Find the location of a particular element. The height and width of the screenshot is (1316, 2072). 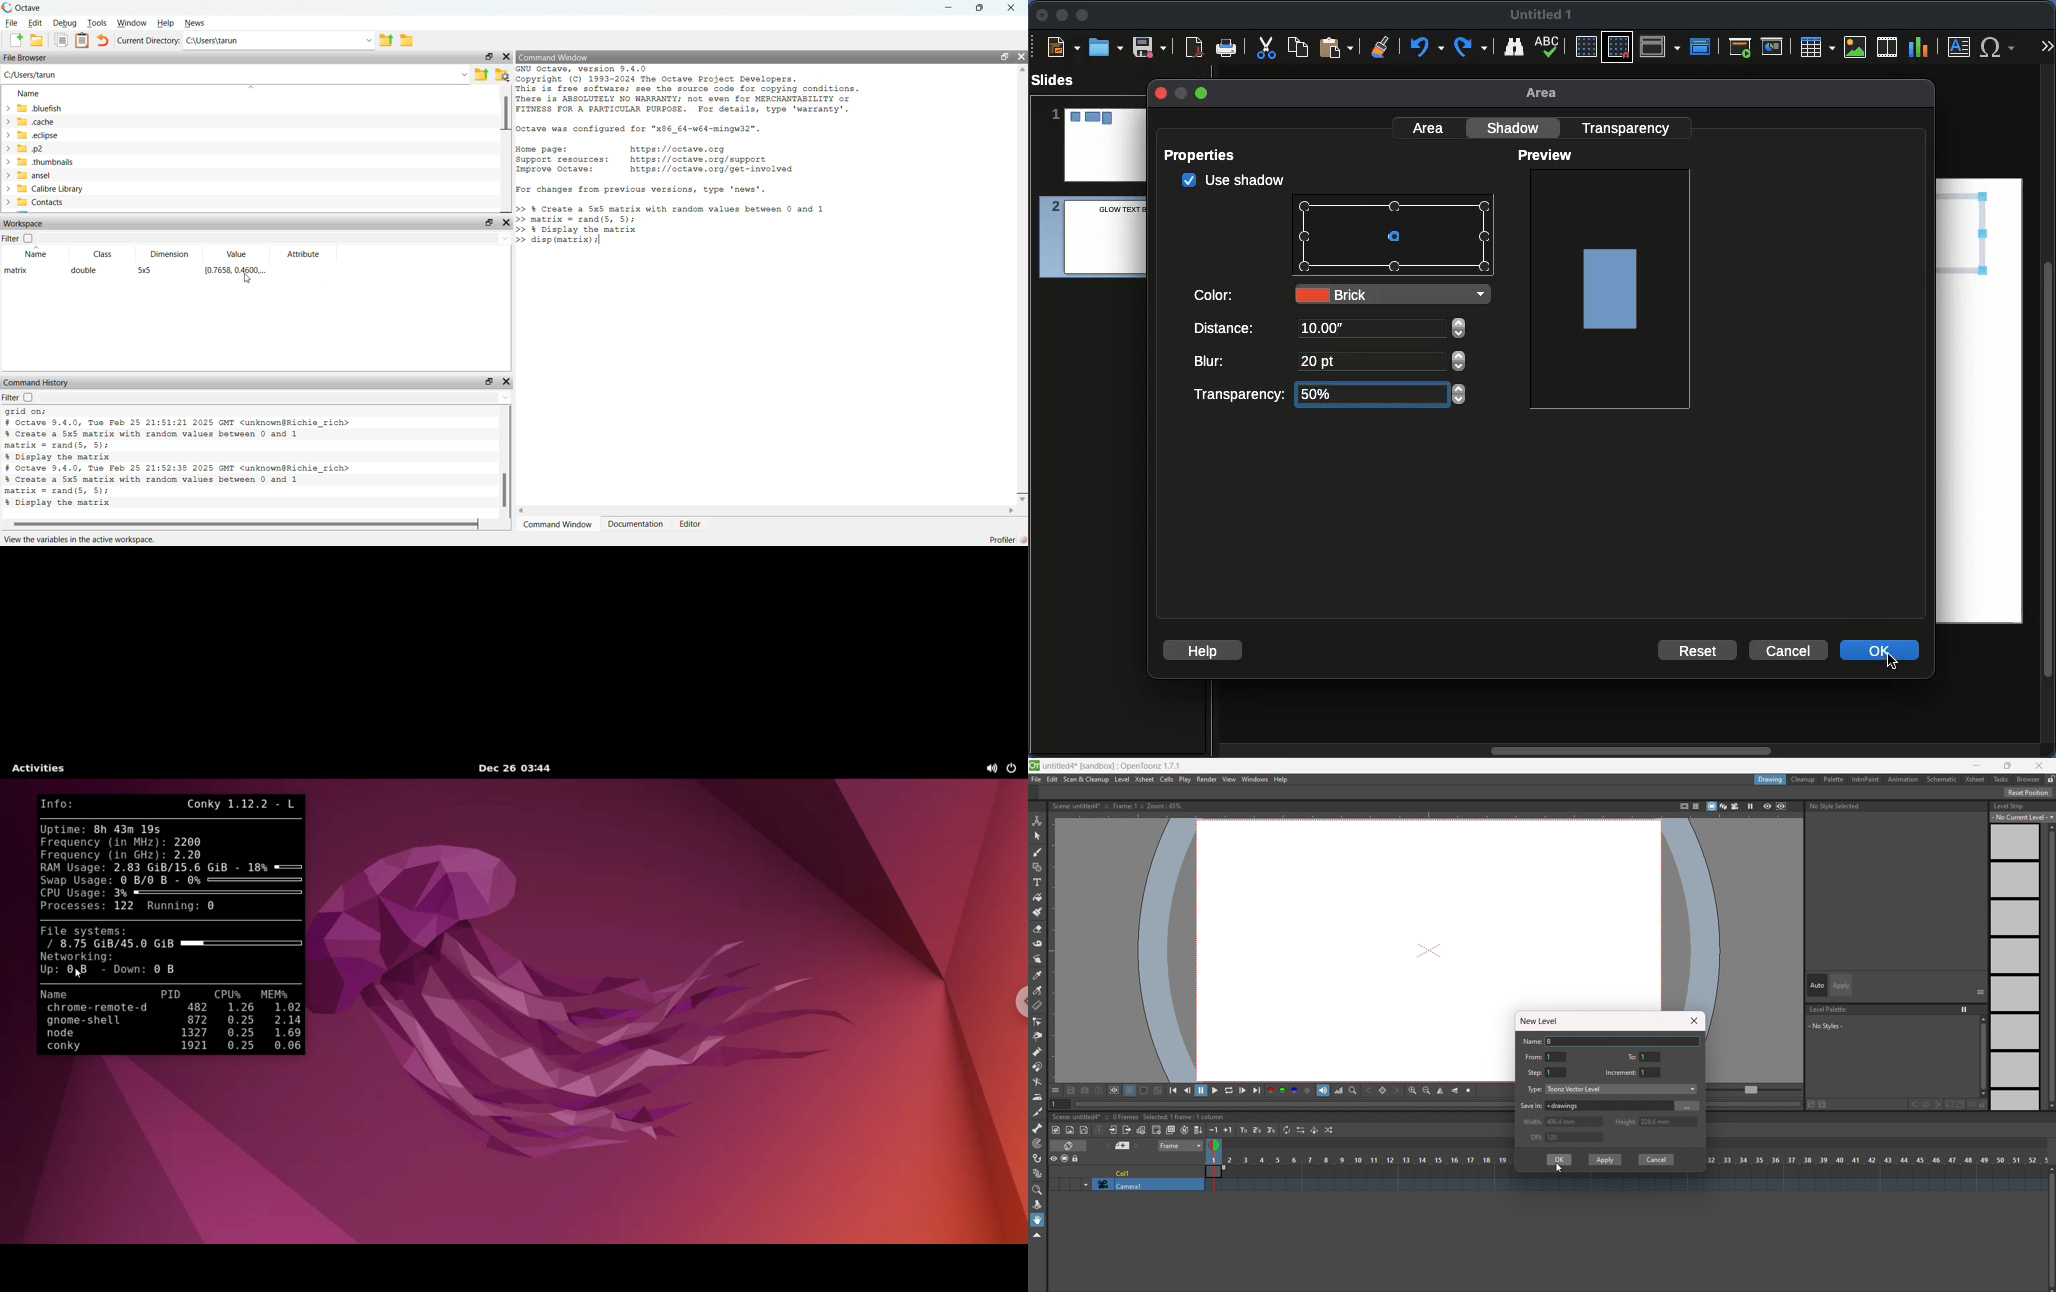

close is located at coordinates (1159, 93).